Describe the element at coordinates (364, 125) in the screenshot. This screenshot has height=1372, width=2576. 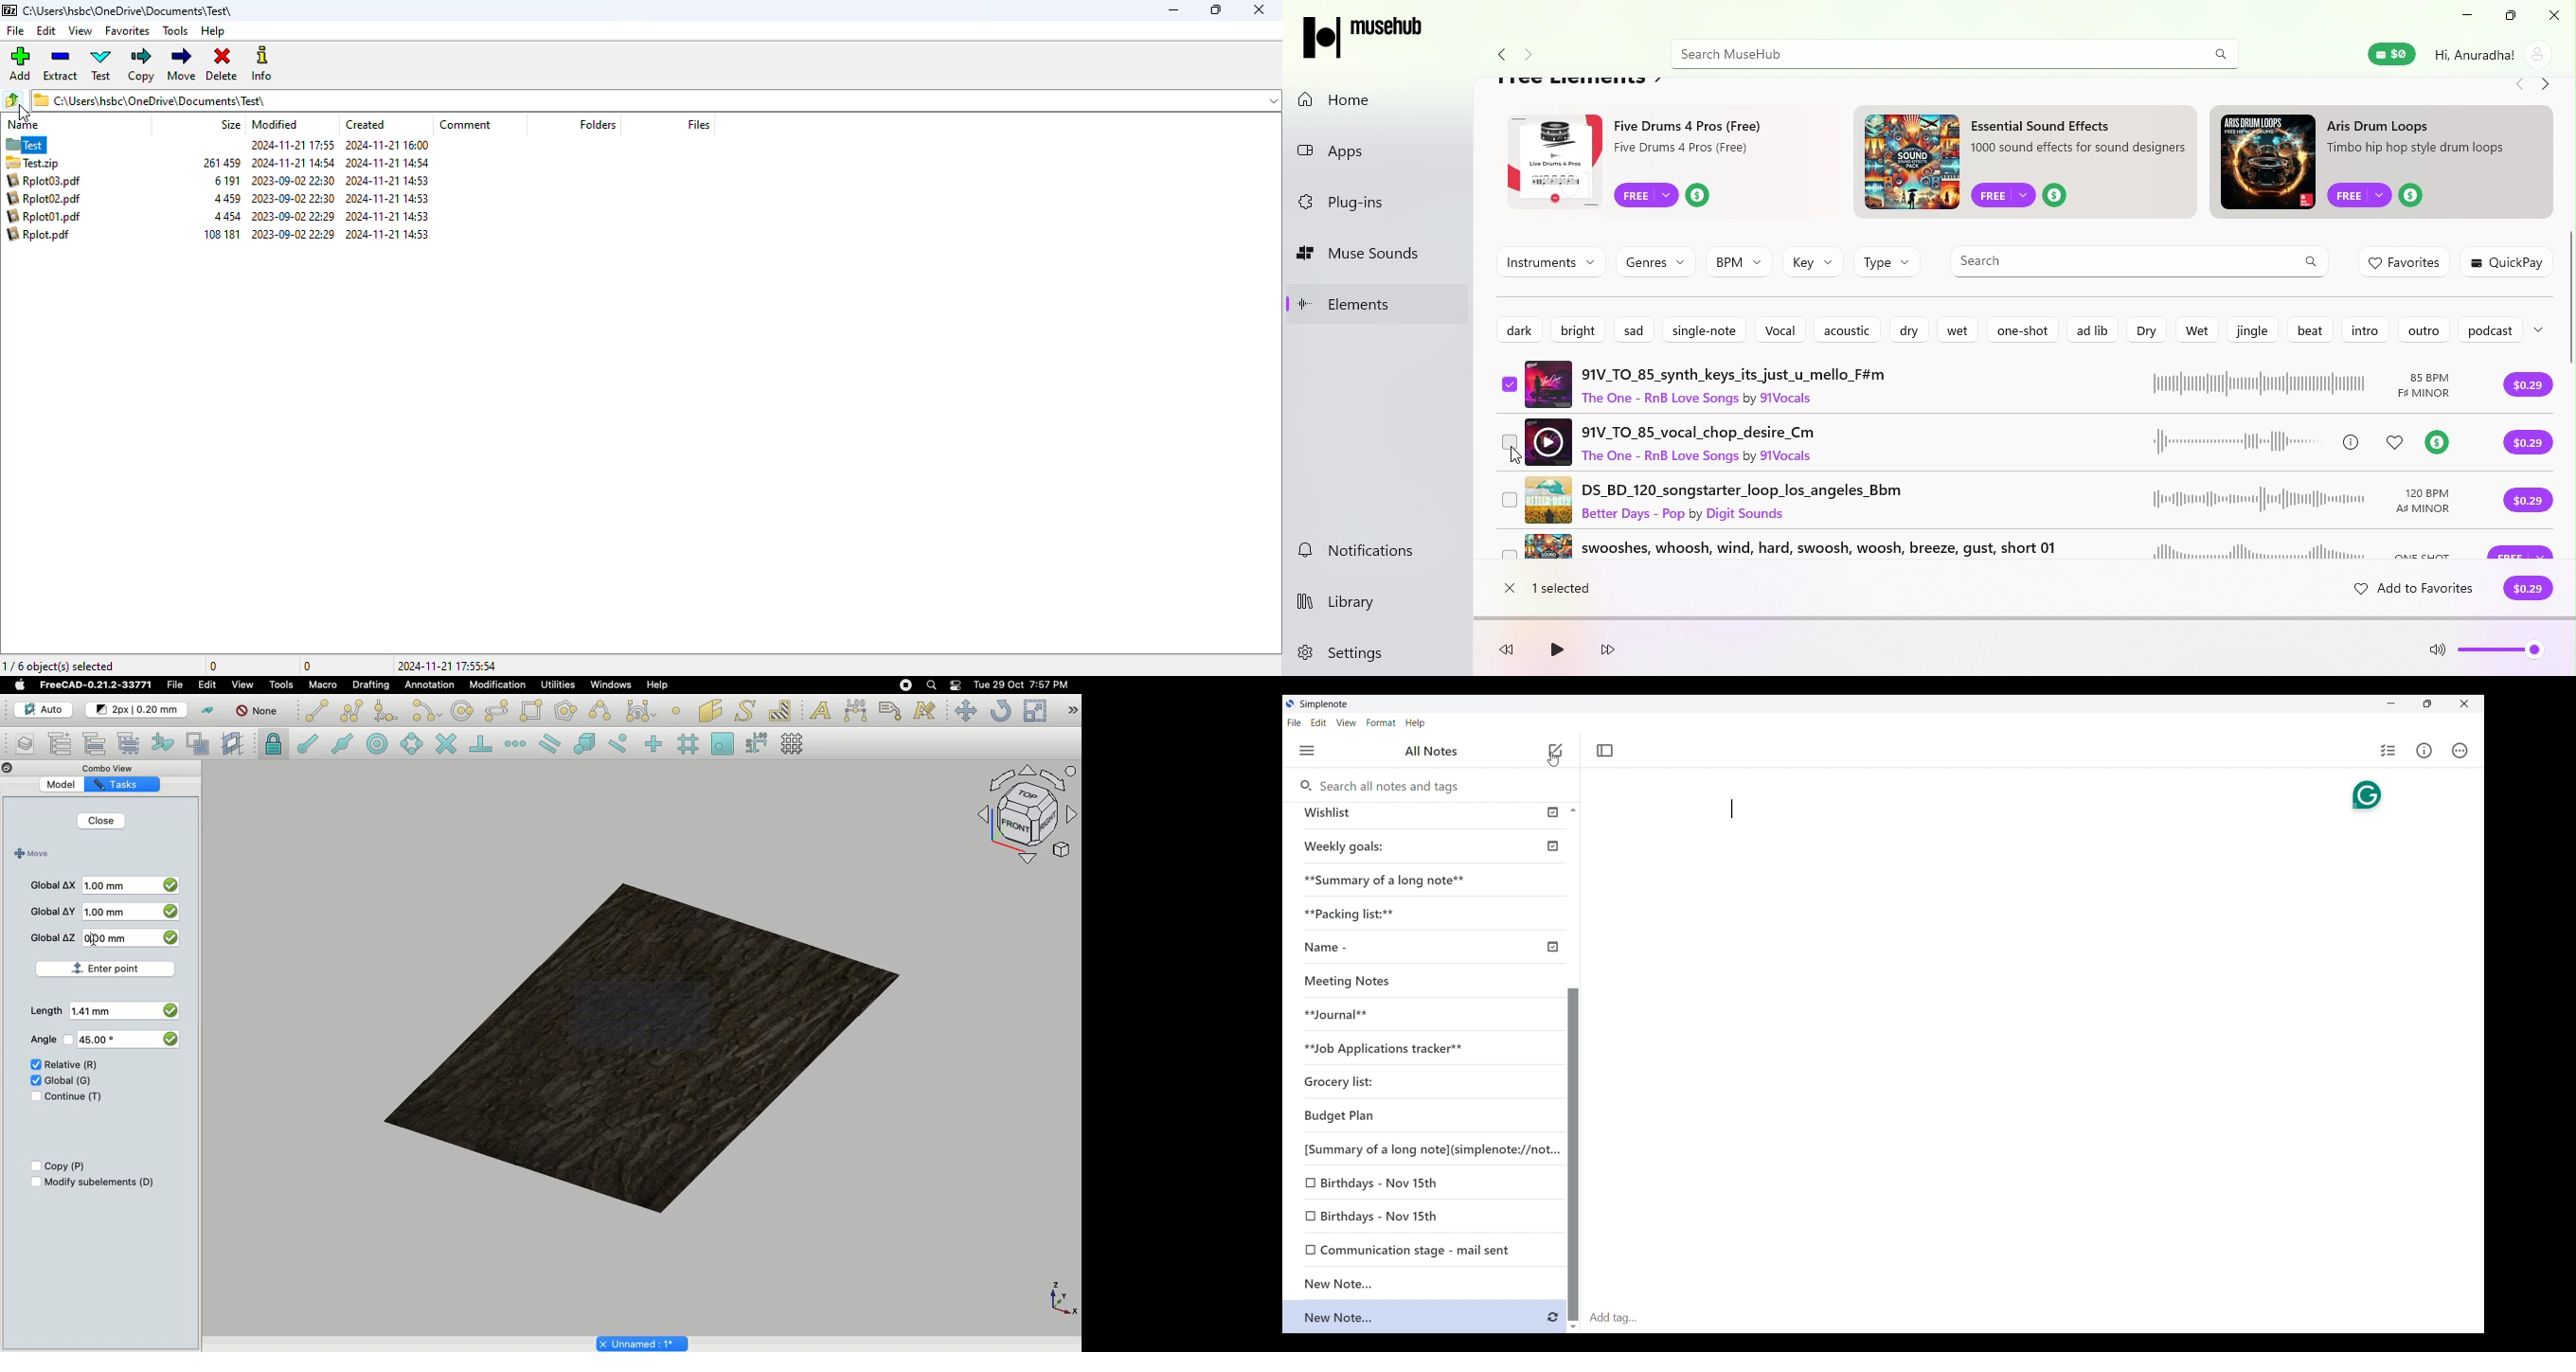
I see `created` at that location.